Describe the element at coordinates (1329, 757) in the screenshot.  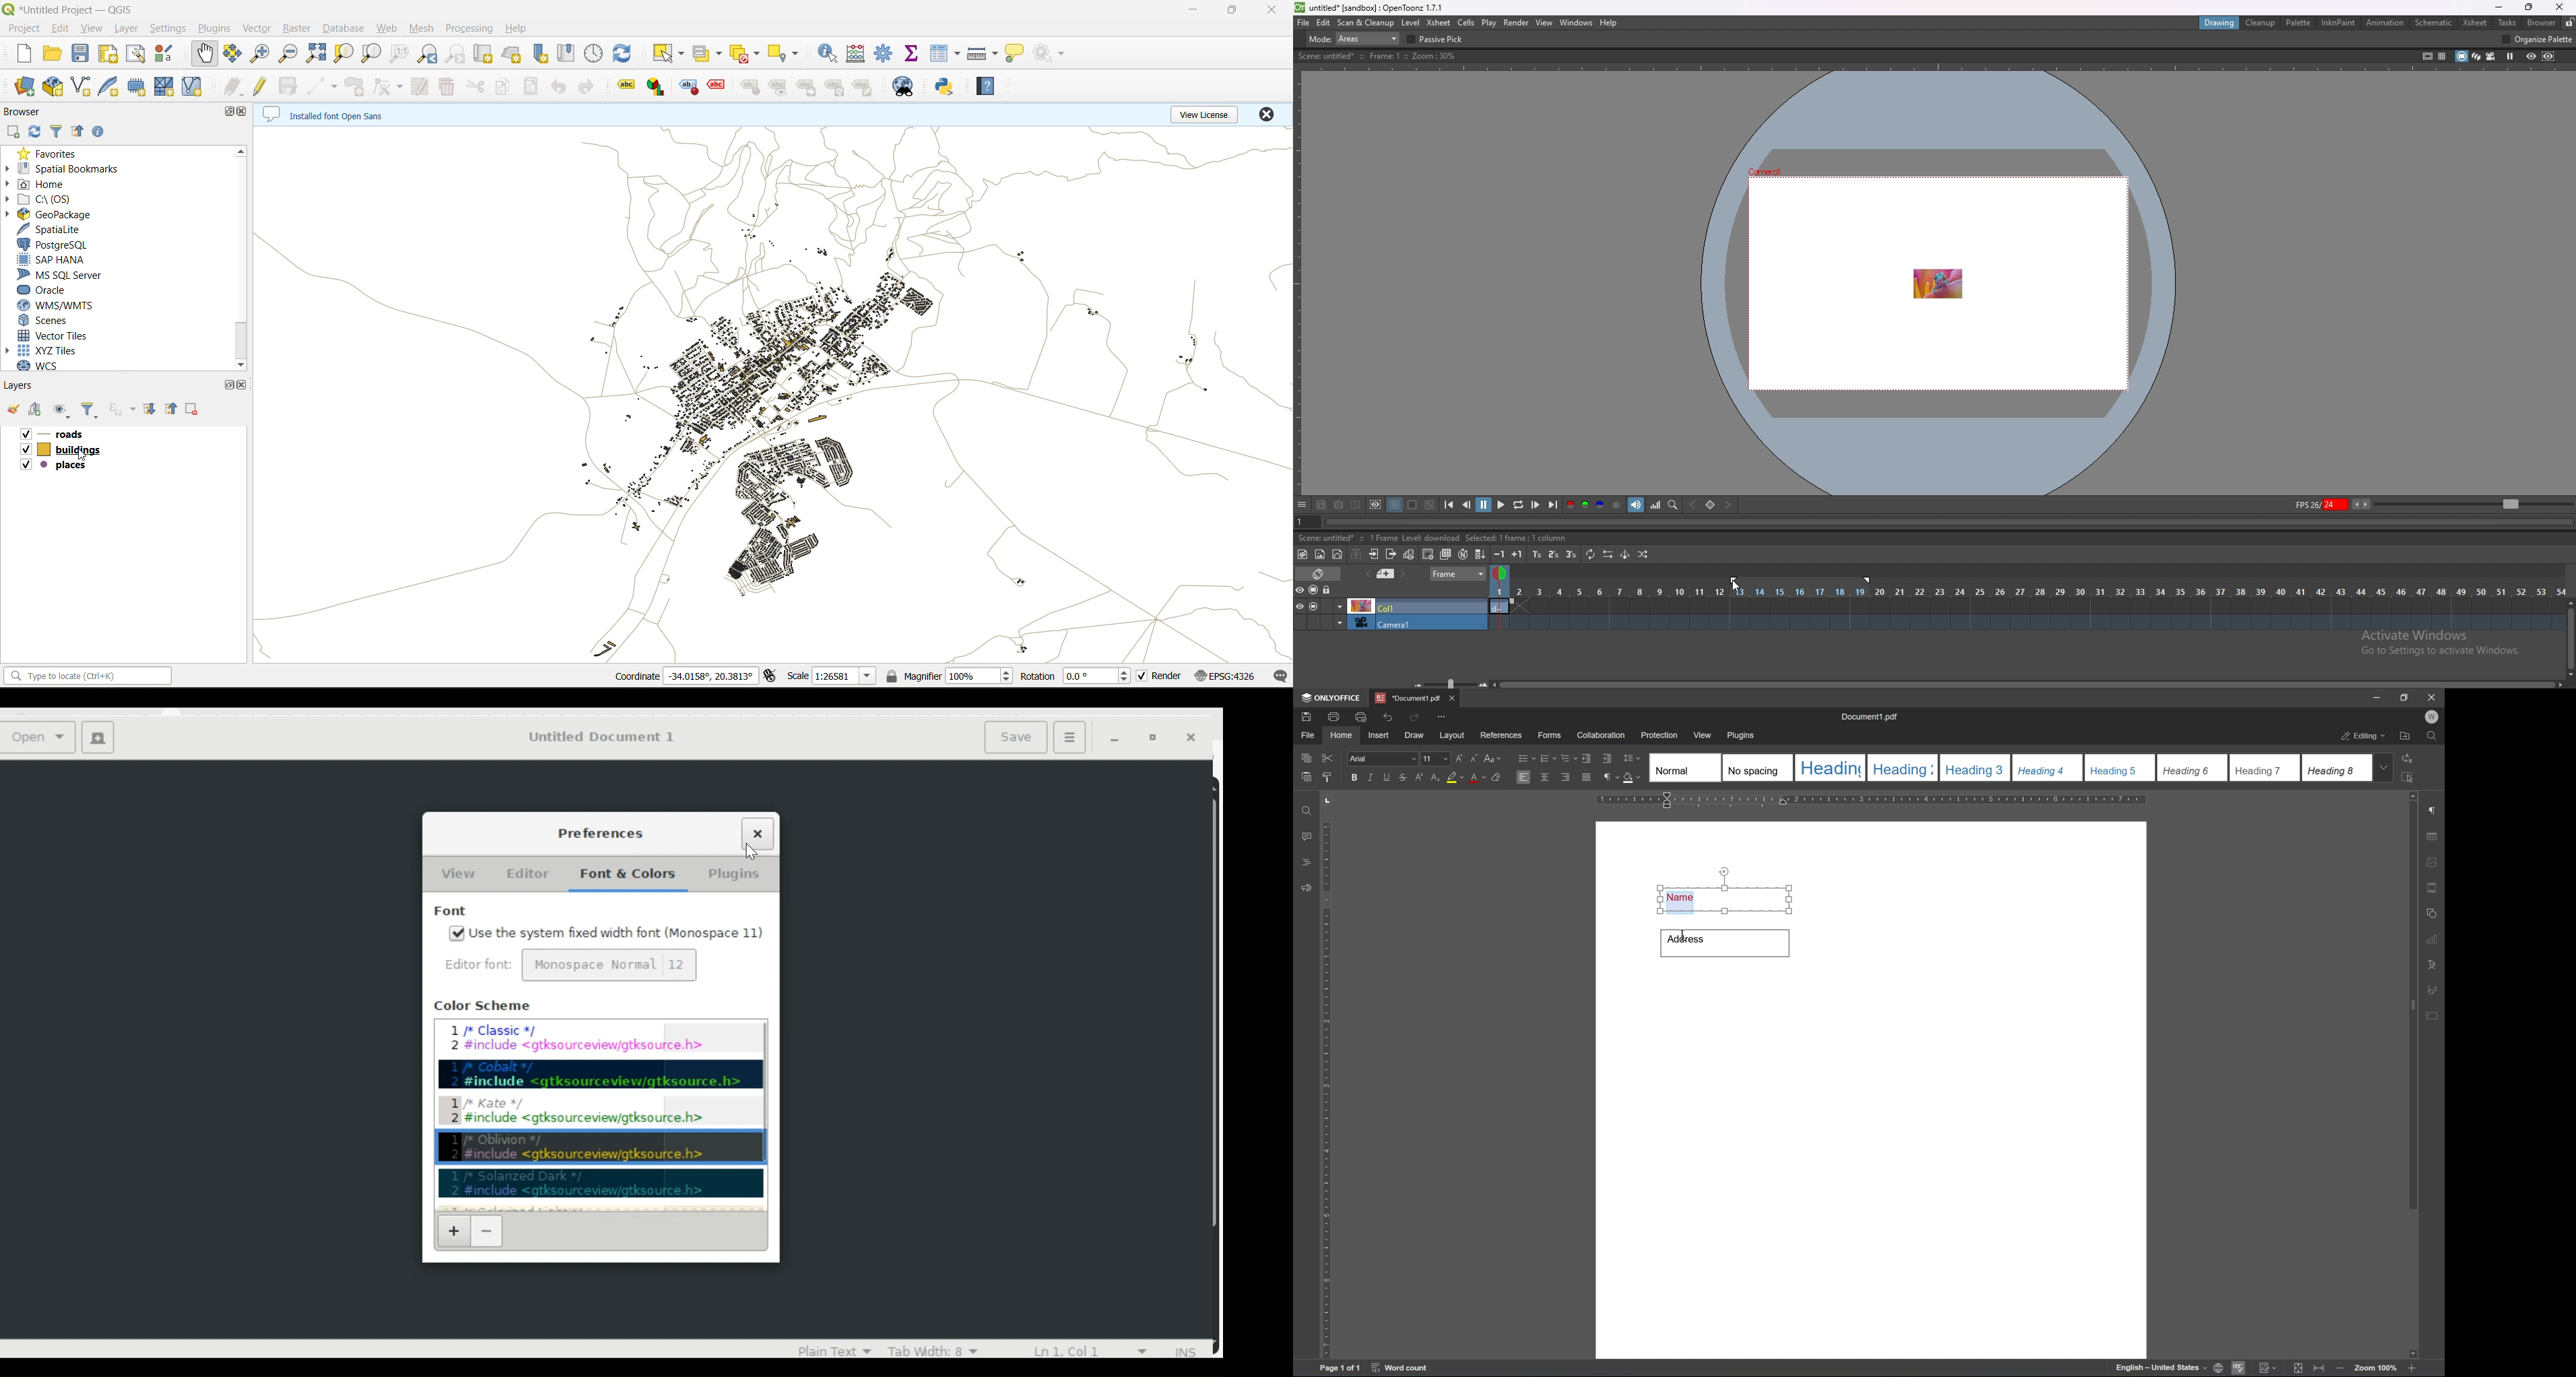
I see `cut` at that location.